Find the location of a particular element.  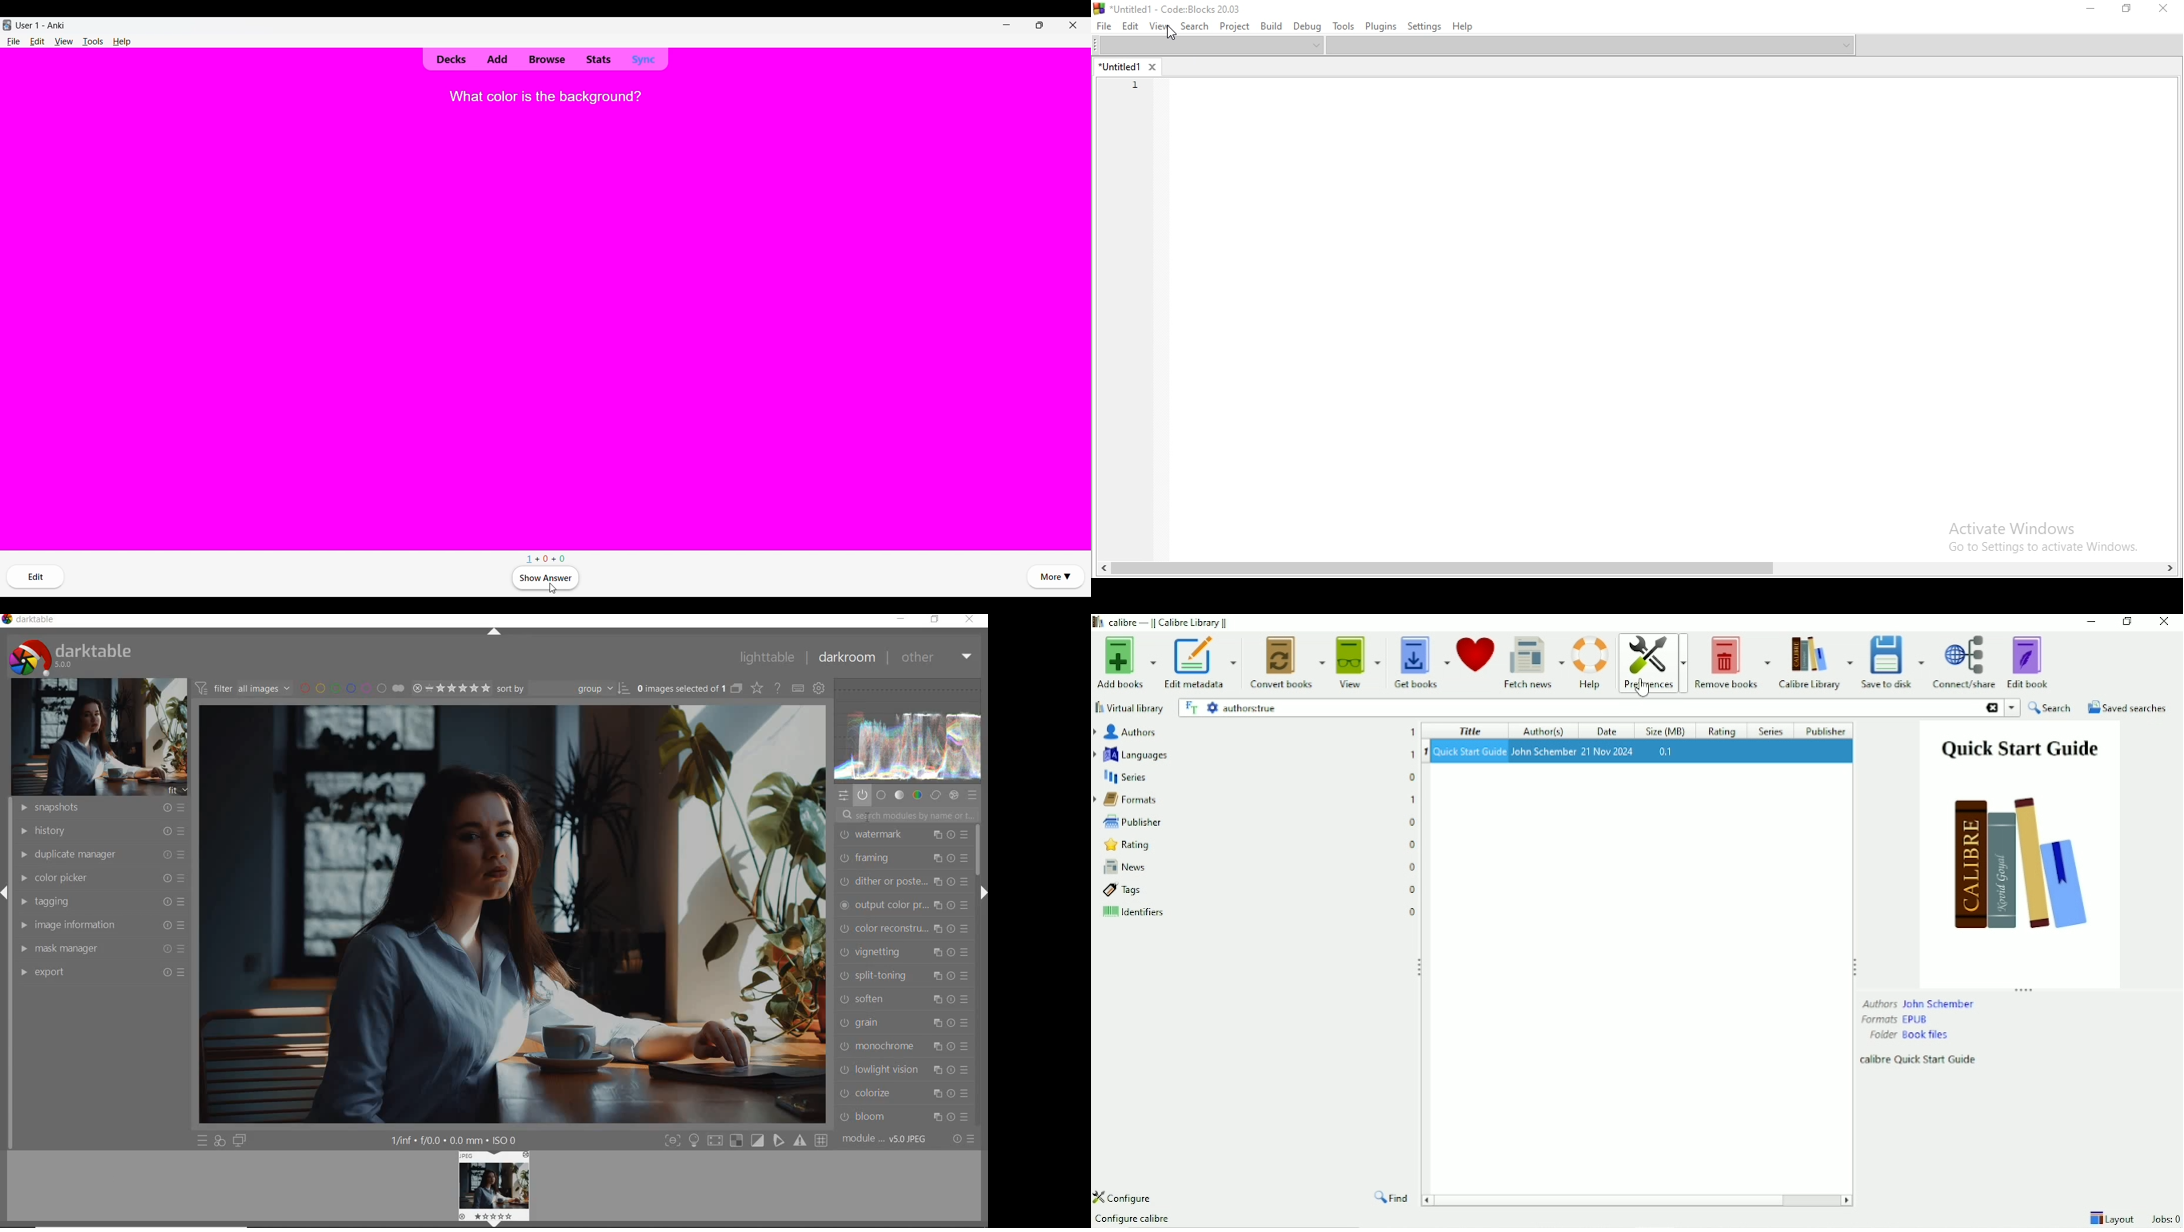

Book preview is located at coordinates (2019, 853).